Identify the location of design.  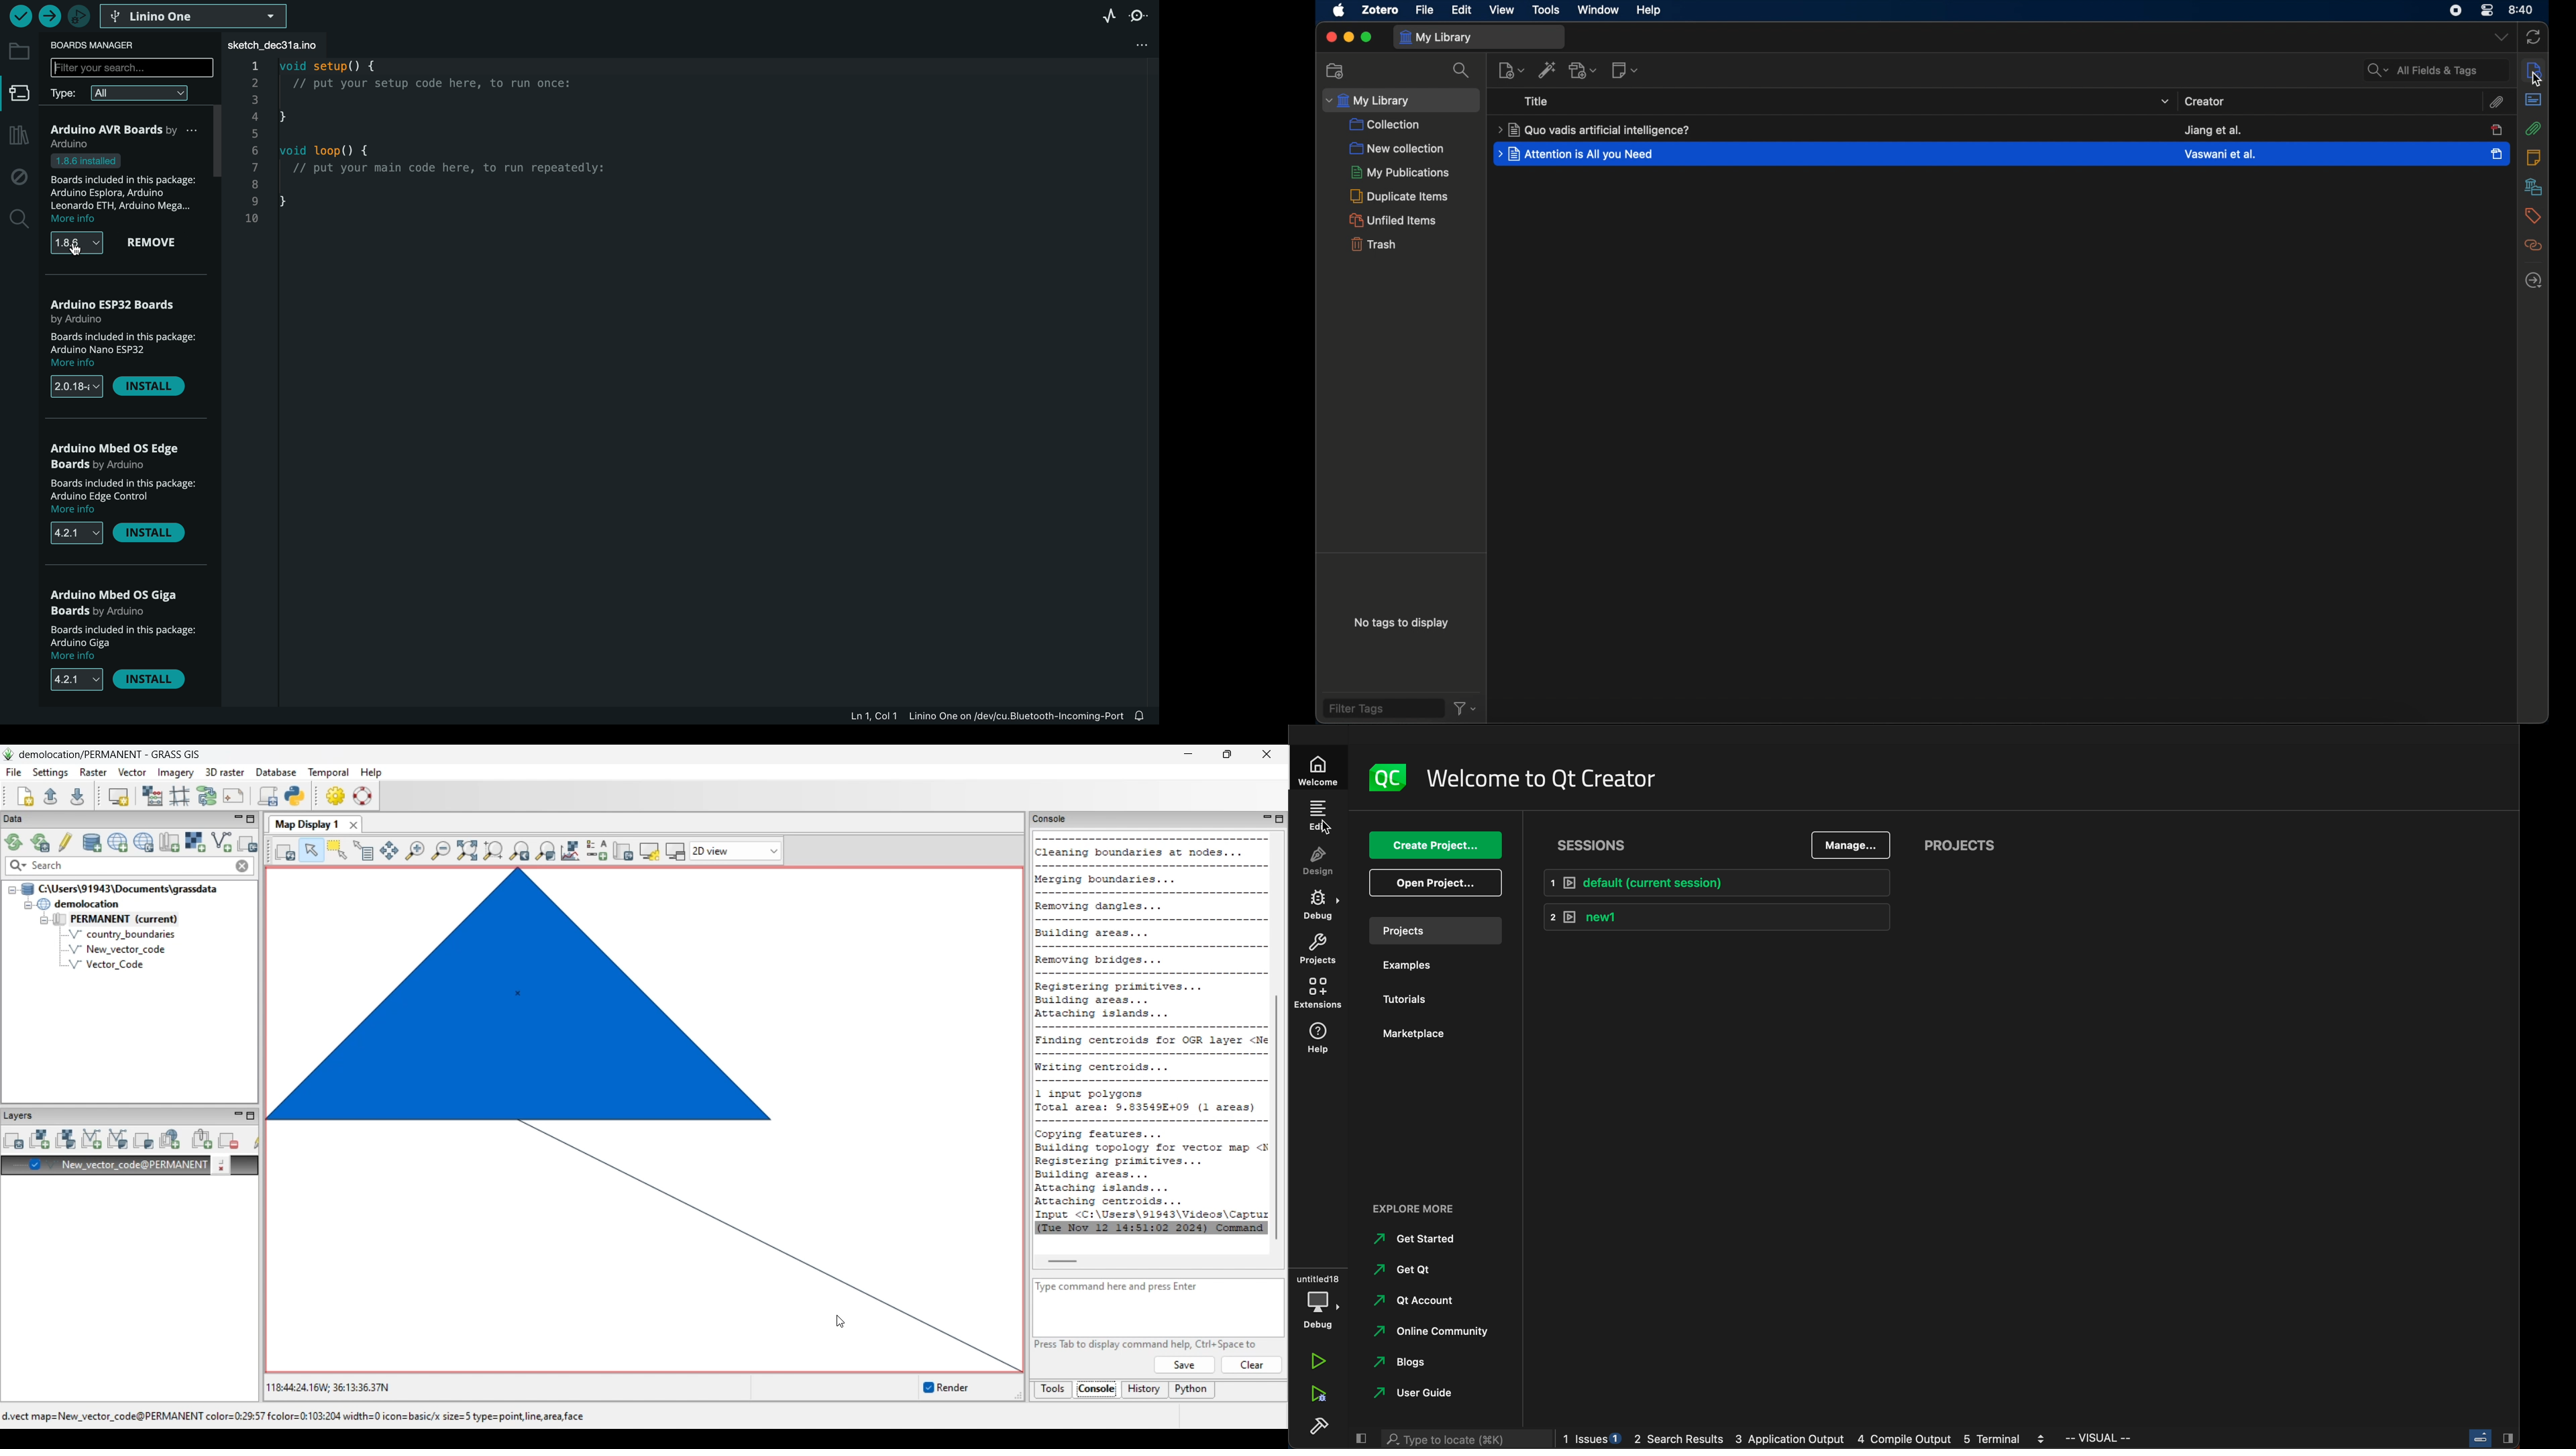
(1318, 861).